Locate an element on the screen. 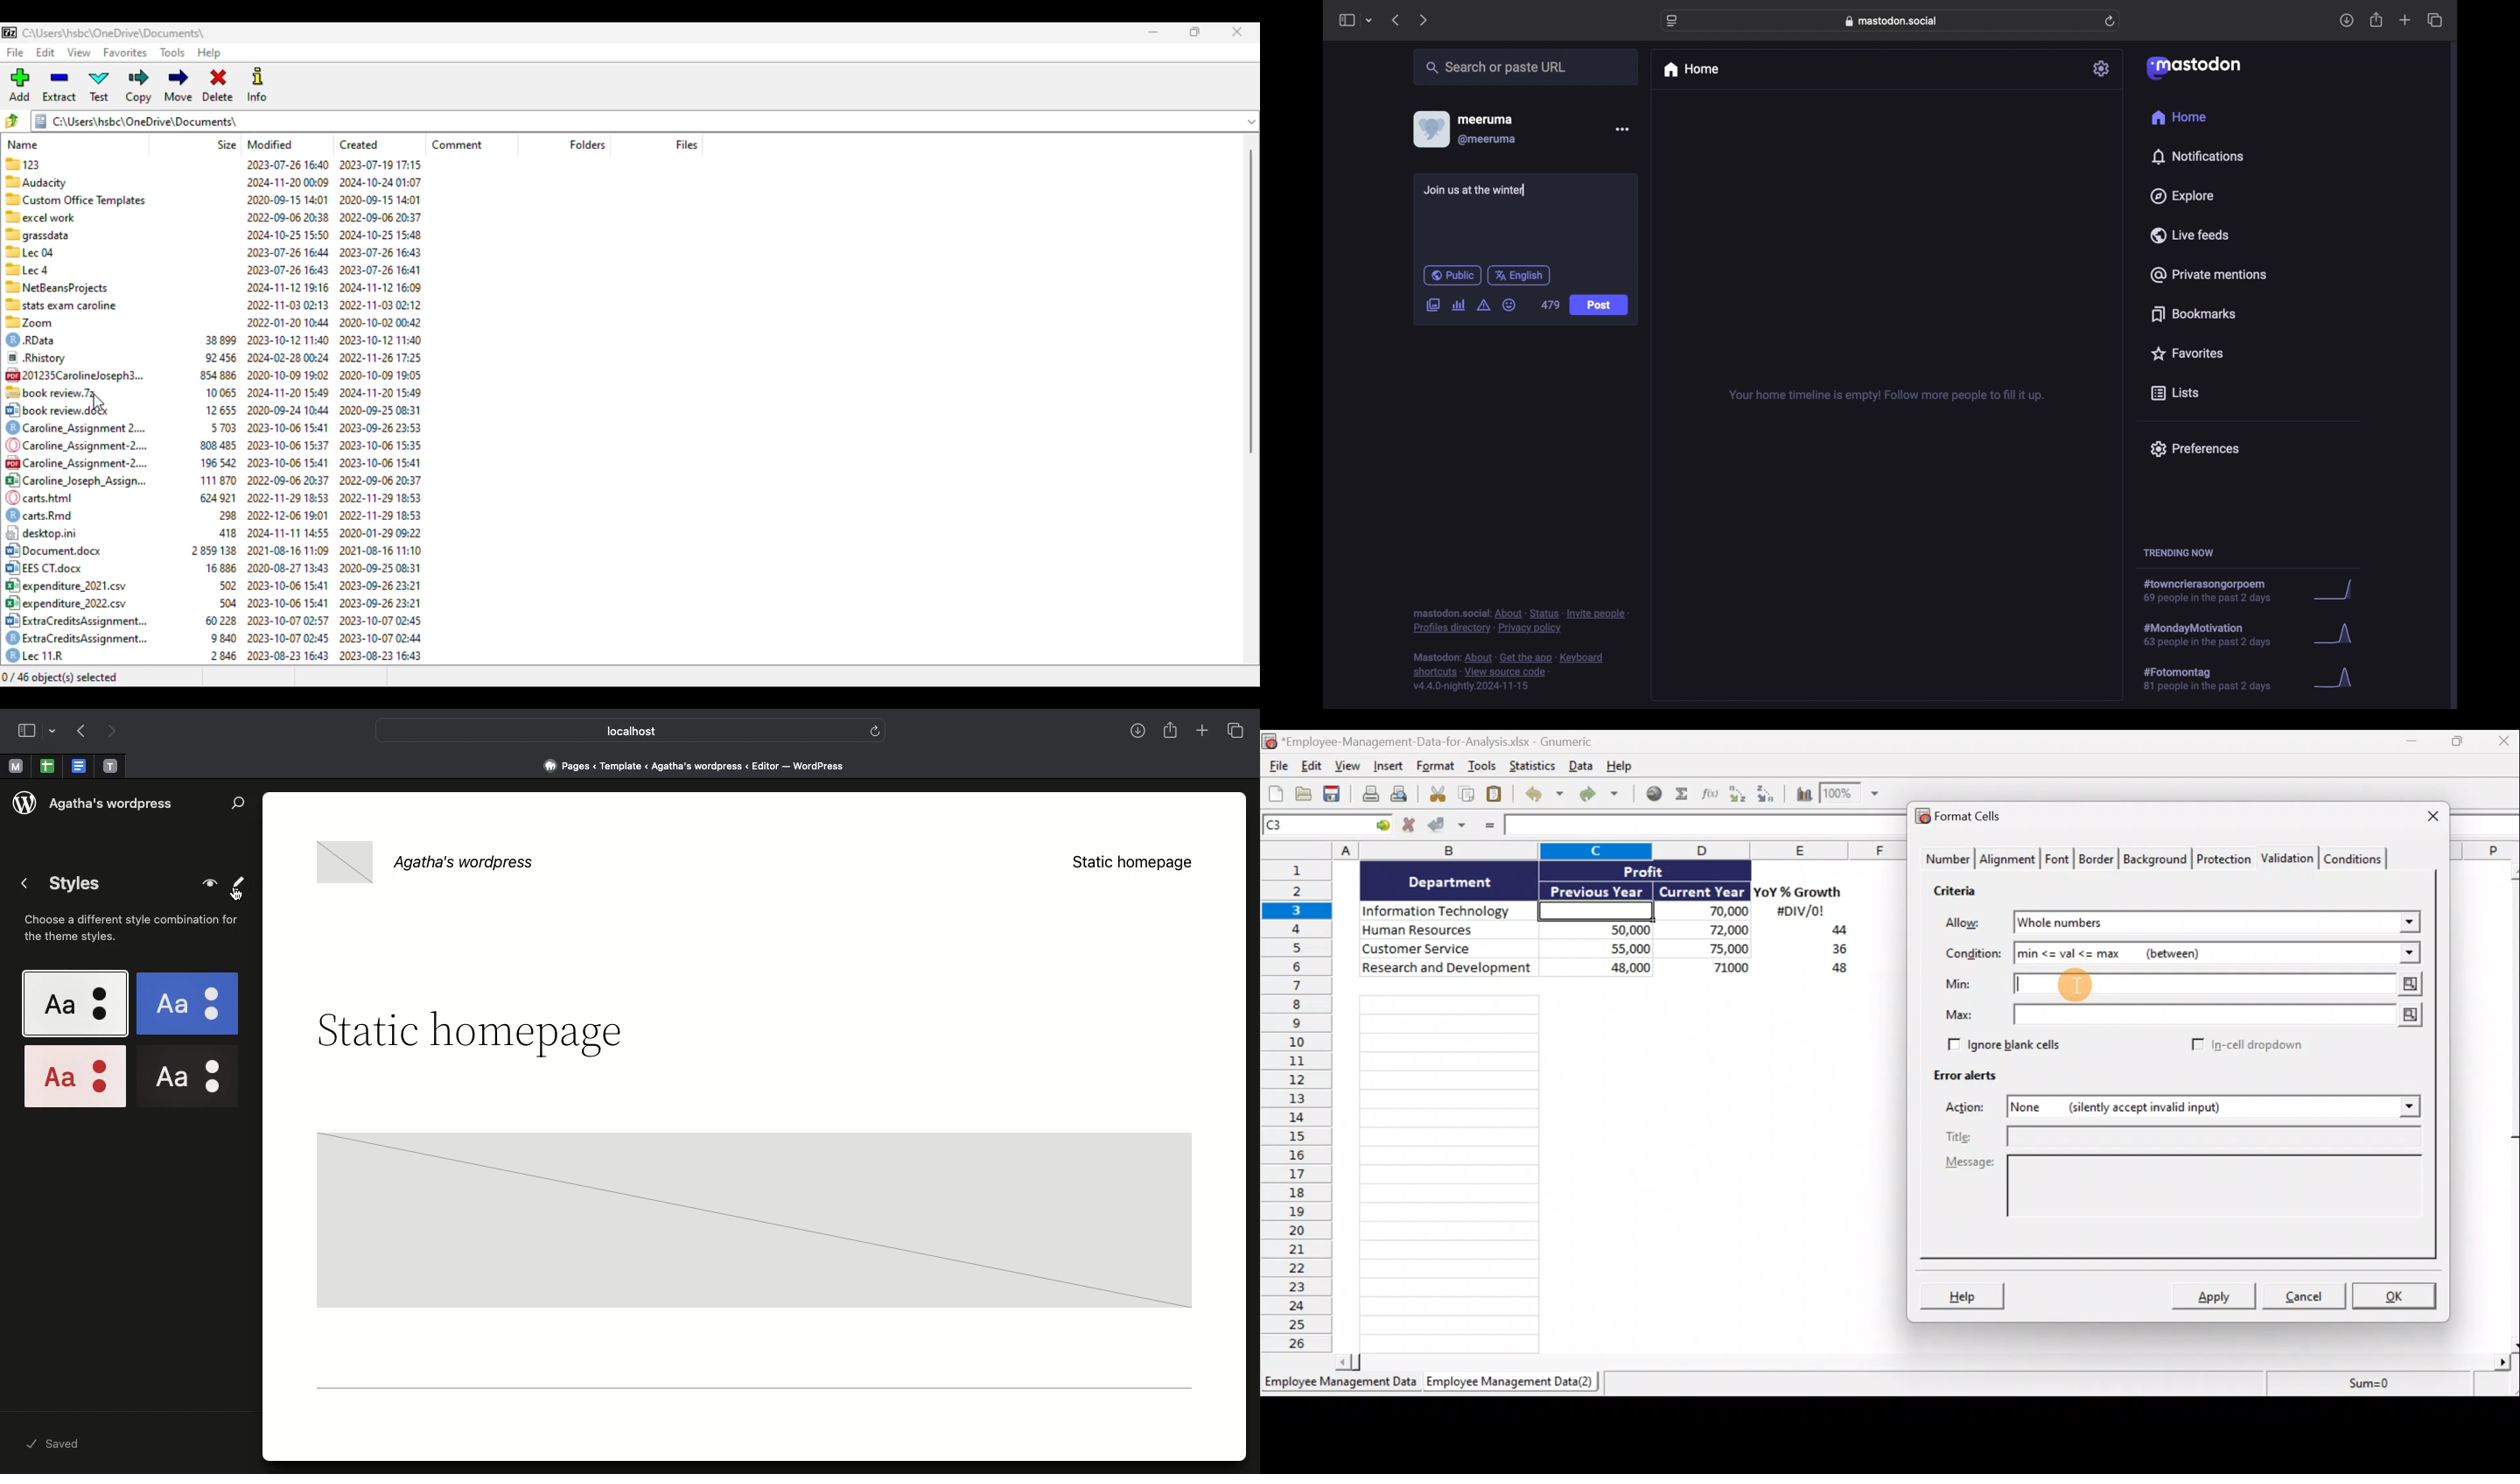 The width and height of the screenshot is (2520, 1484). Border is located at coordinates (2098, 859).